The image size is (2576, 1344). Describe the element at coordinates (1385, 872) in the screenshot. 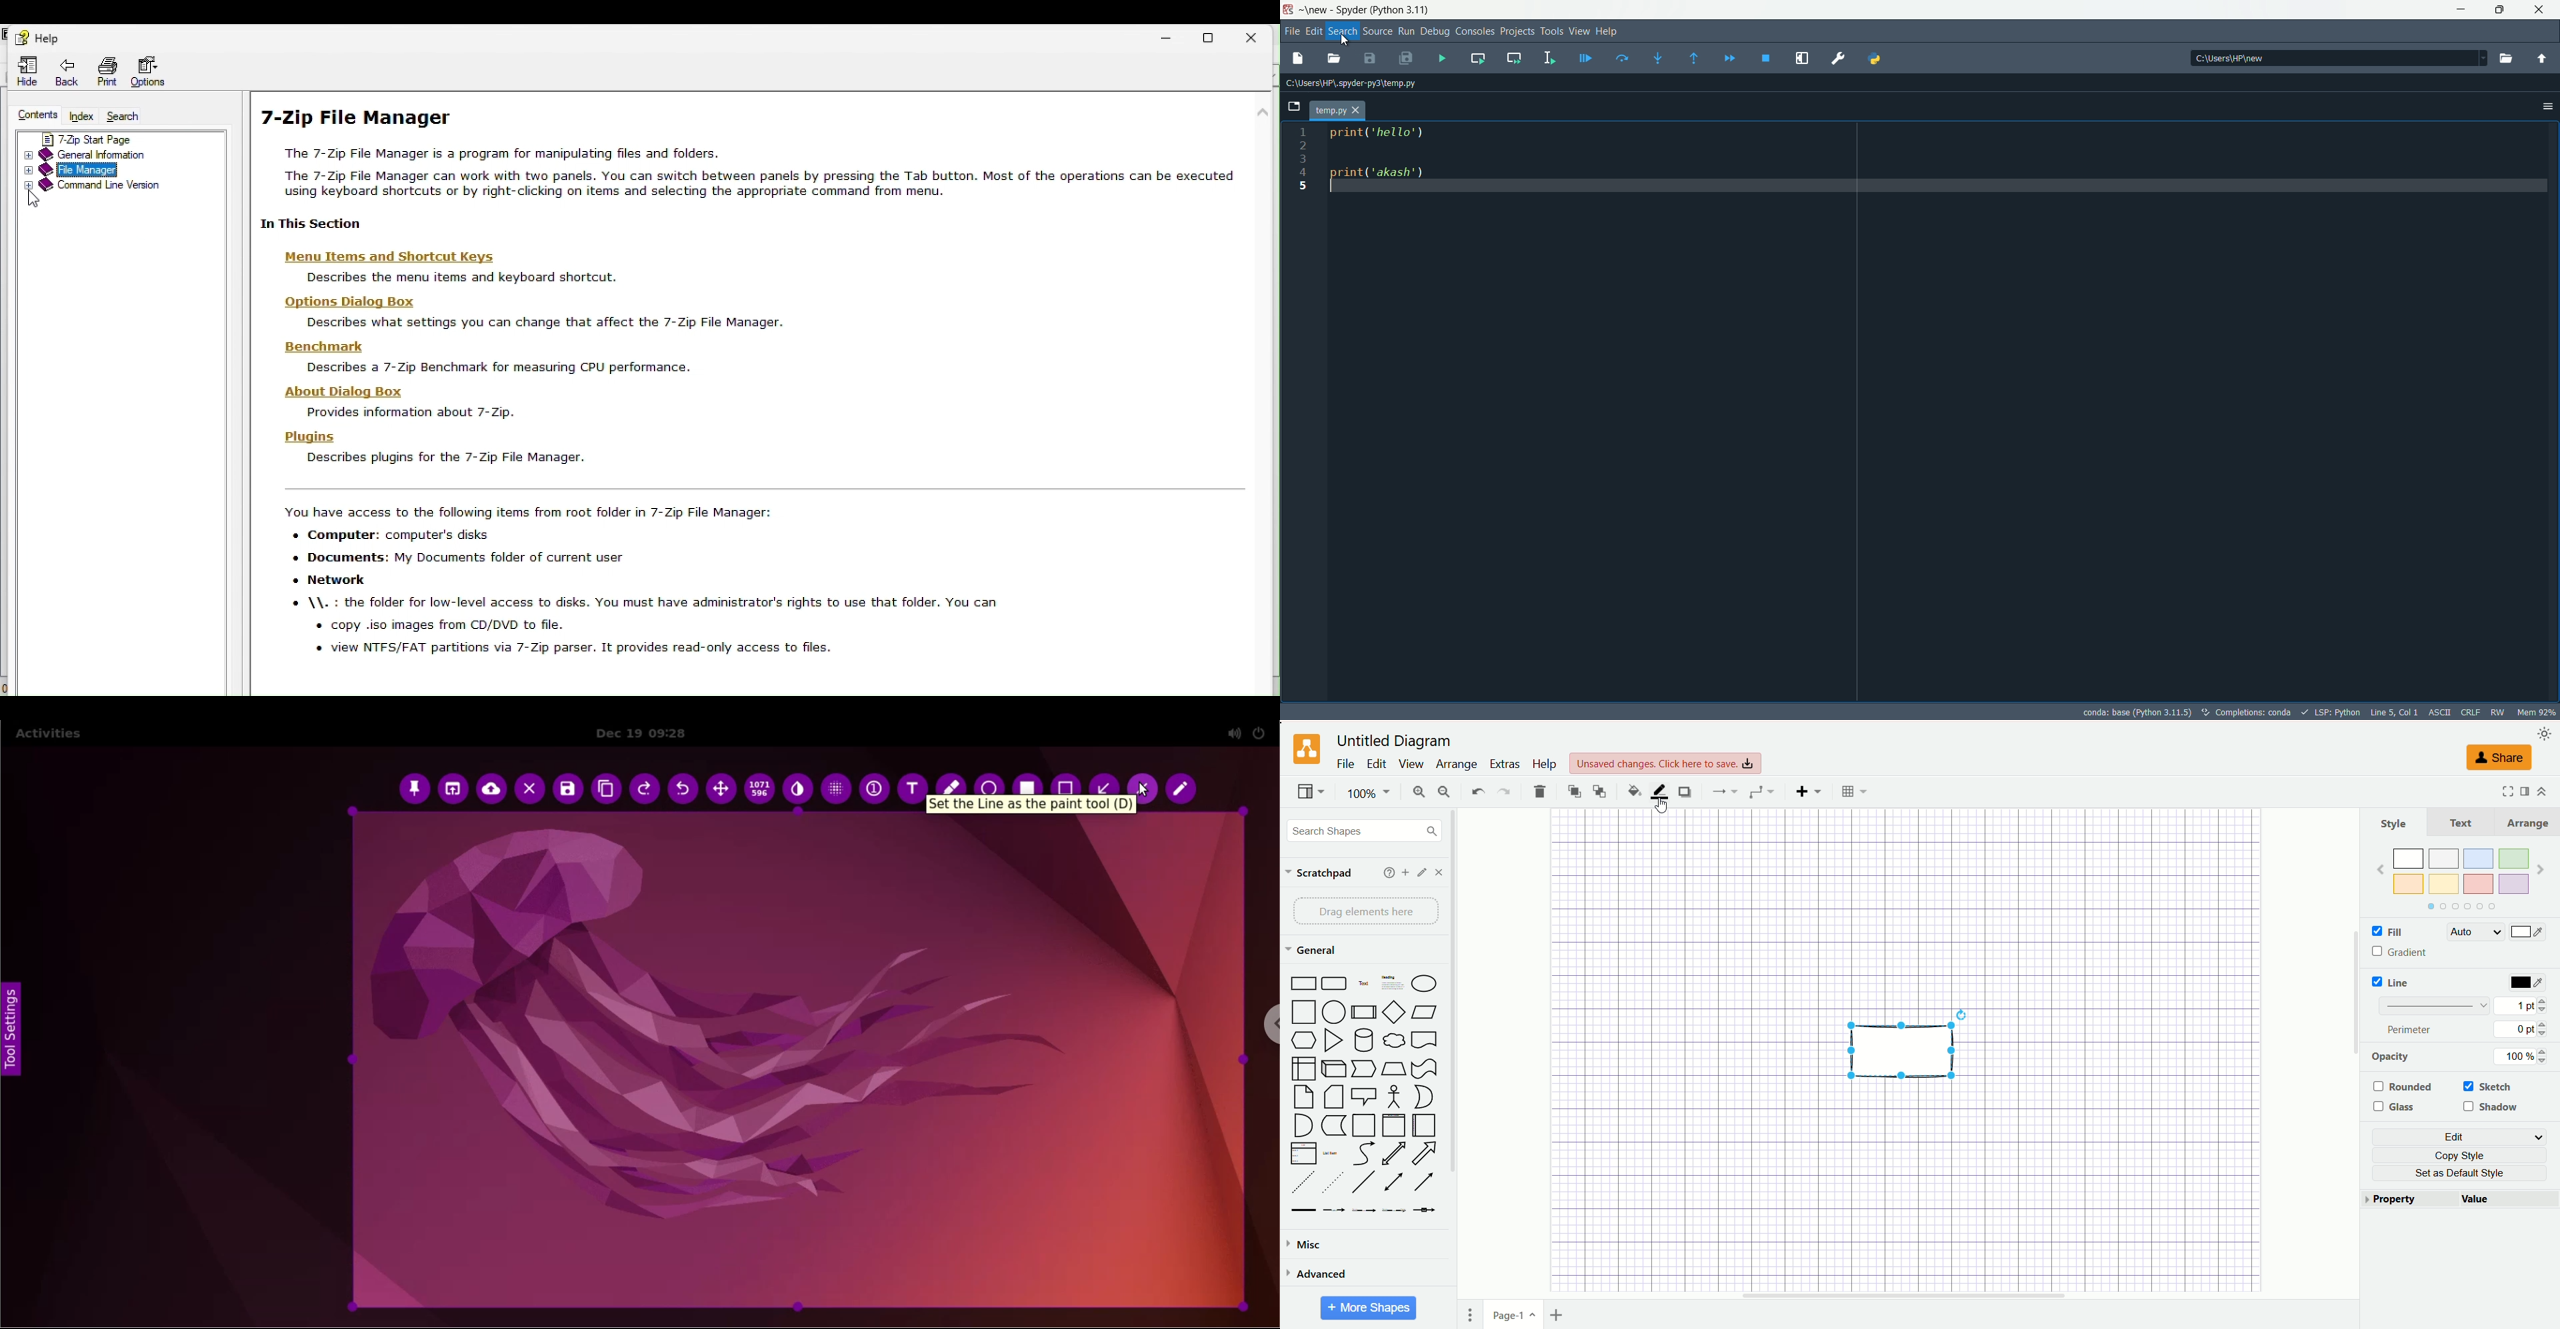

I see `help` at that location.